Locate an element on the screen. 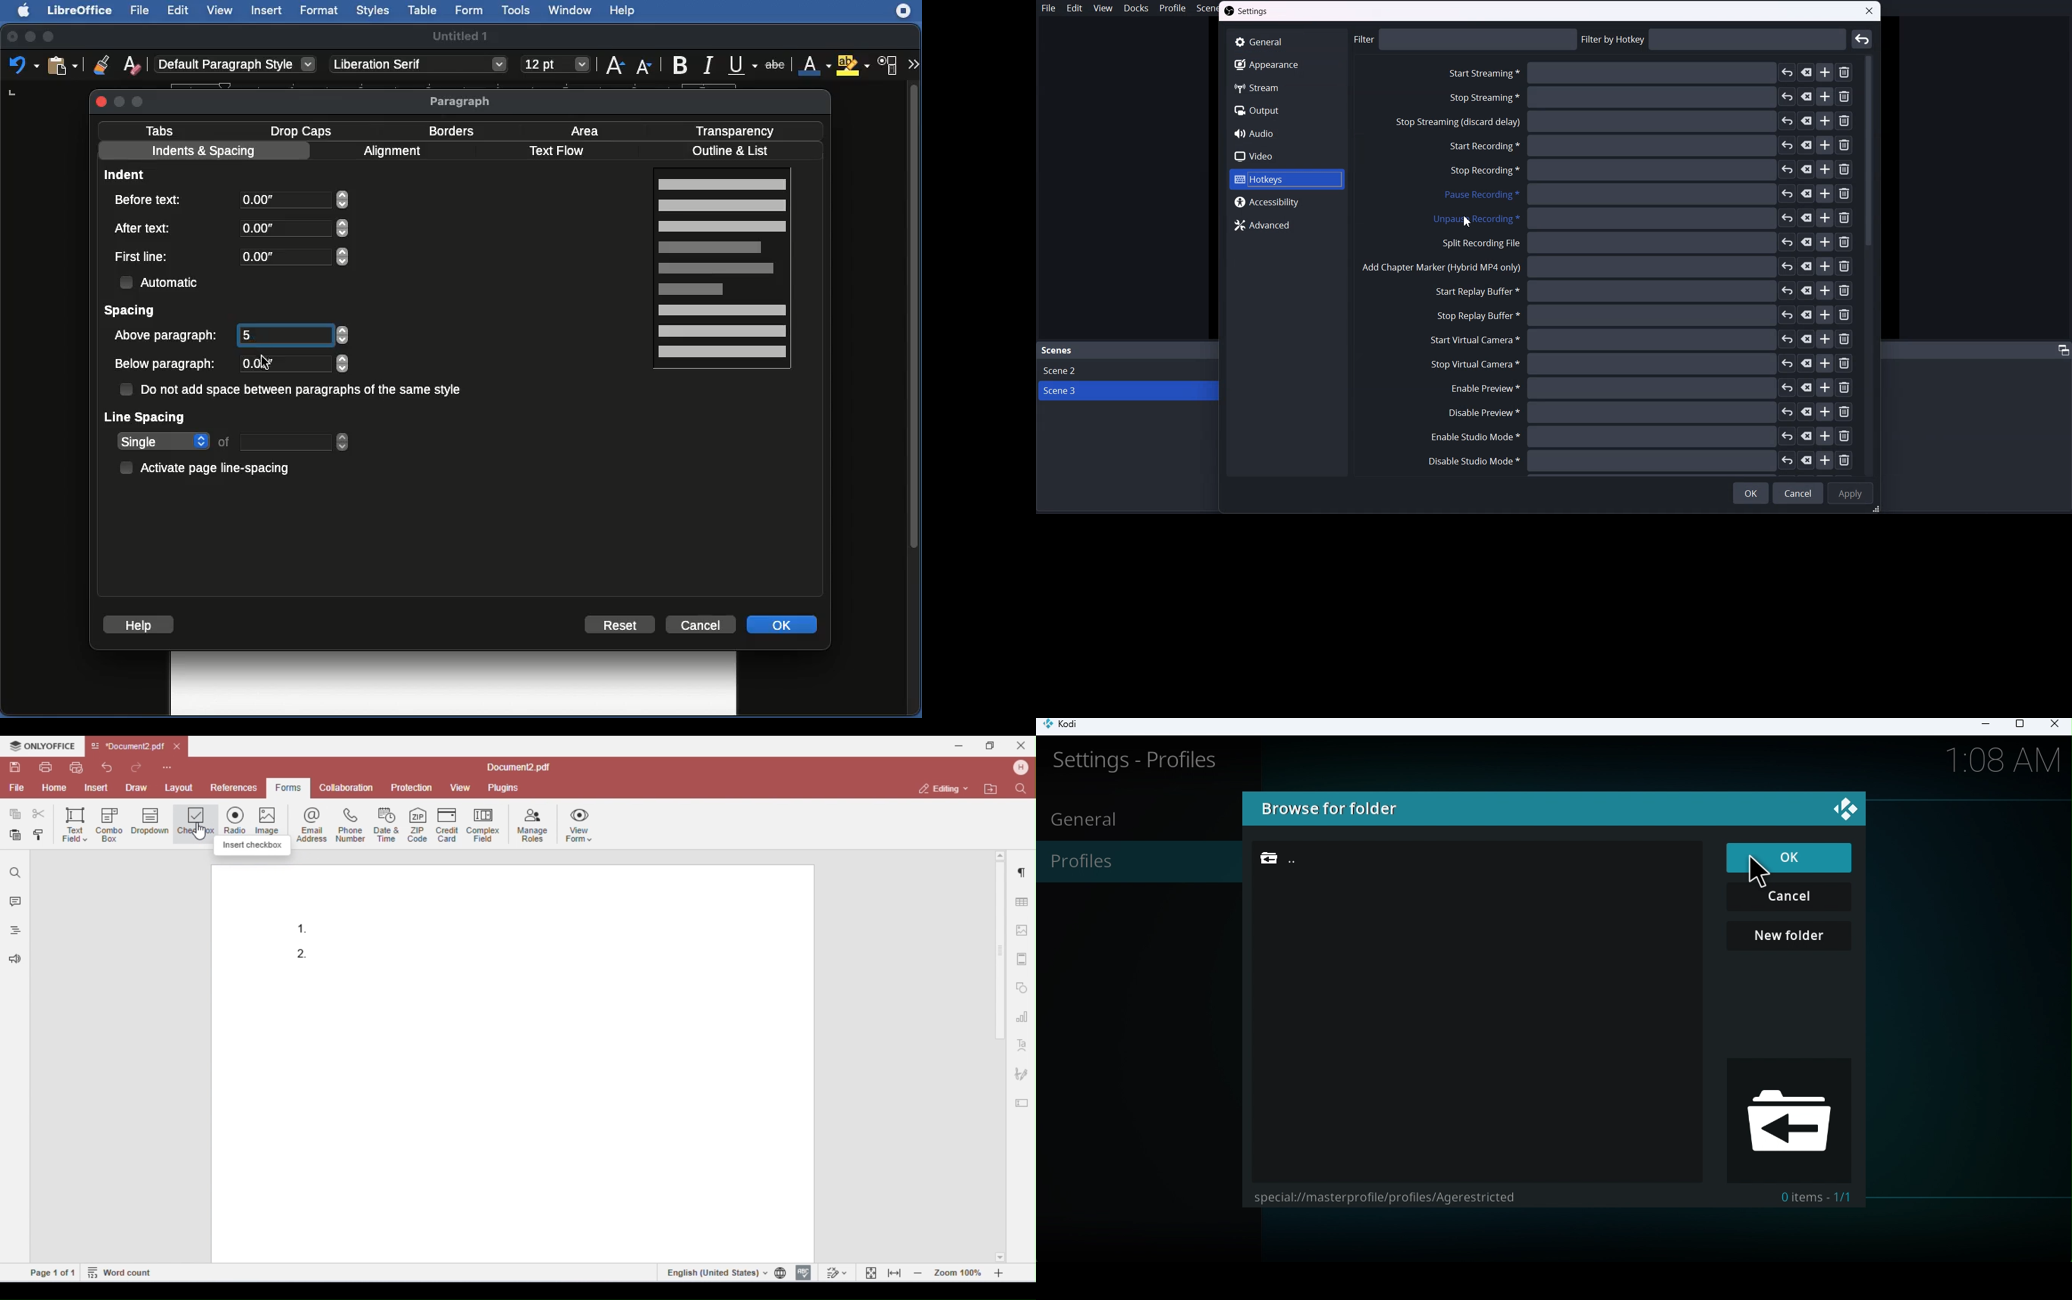 The image size is (2072, 1316). Stop virtual camera is located at coordinates (1639, 364).